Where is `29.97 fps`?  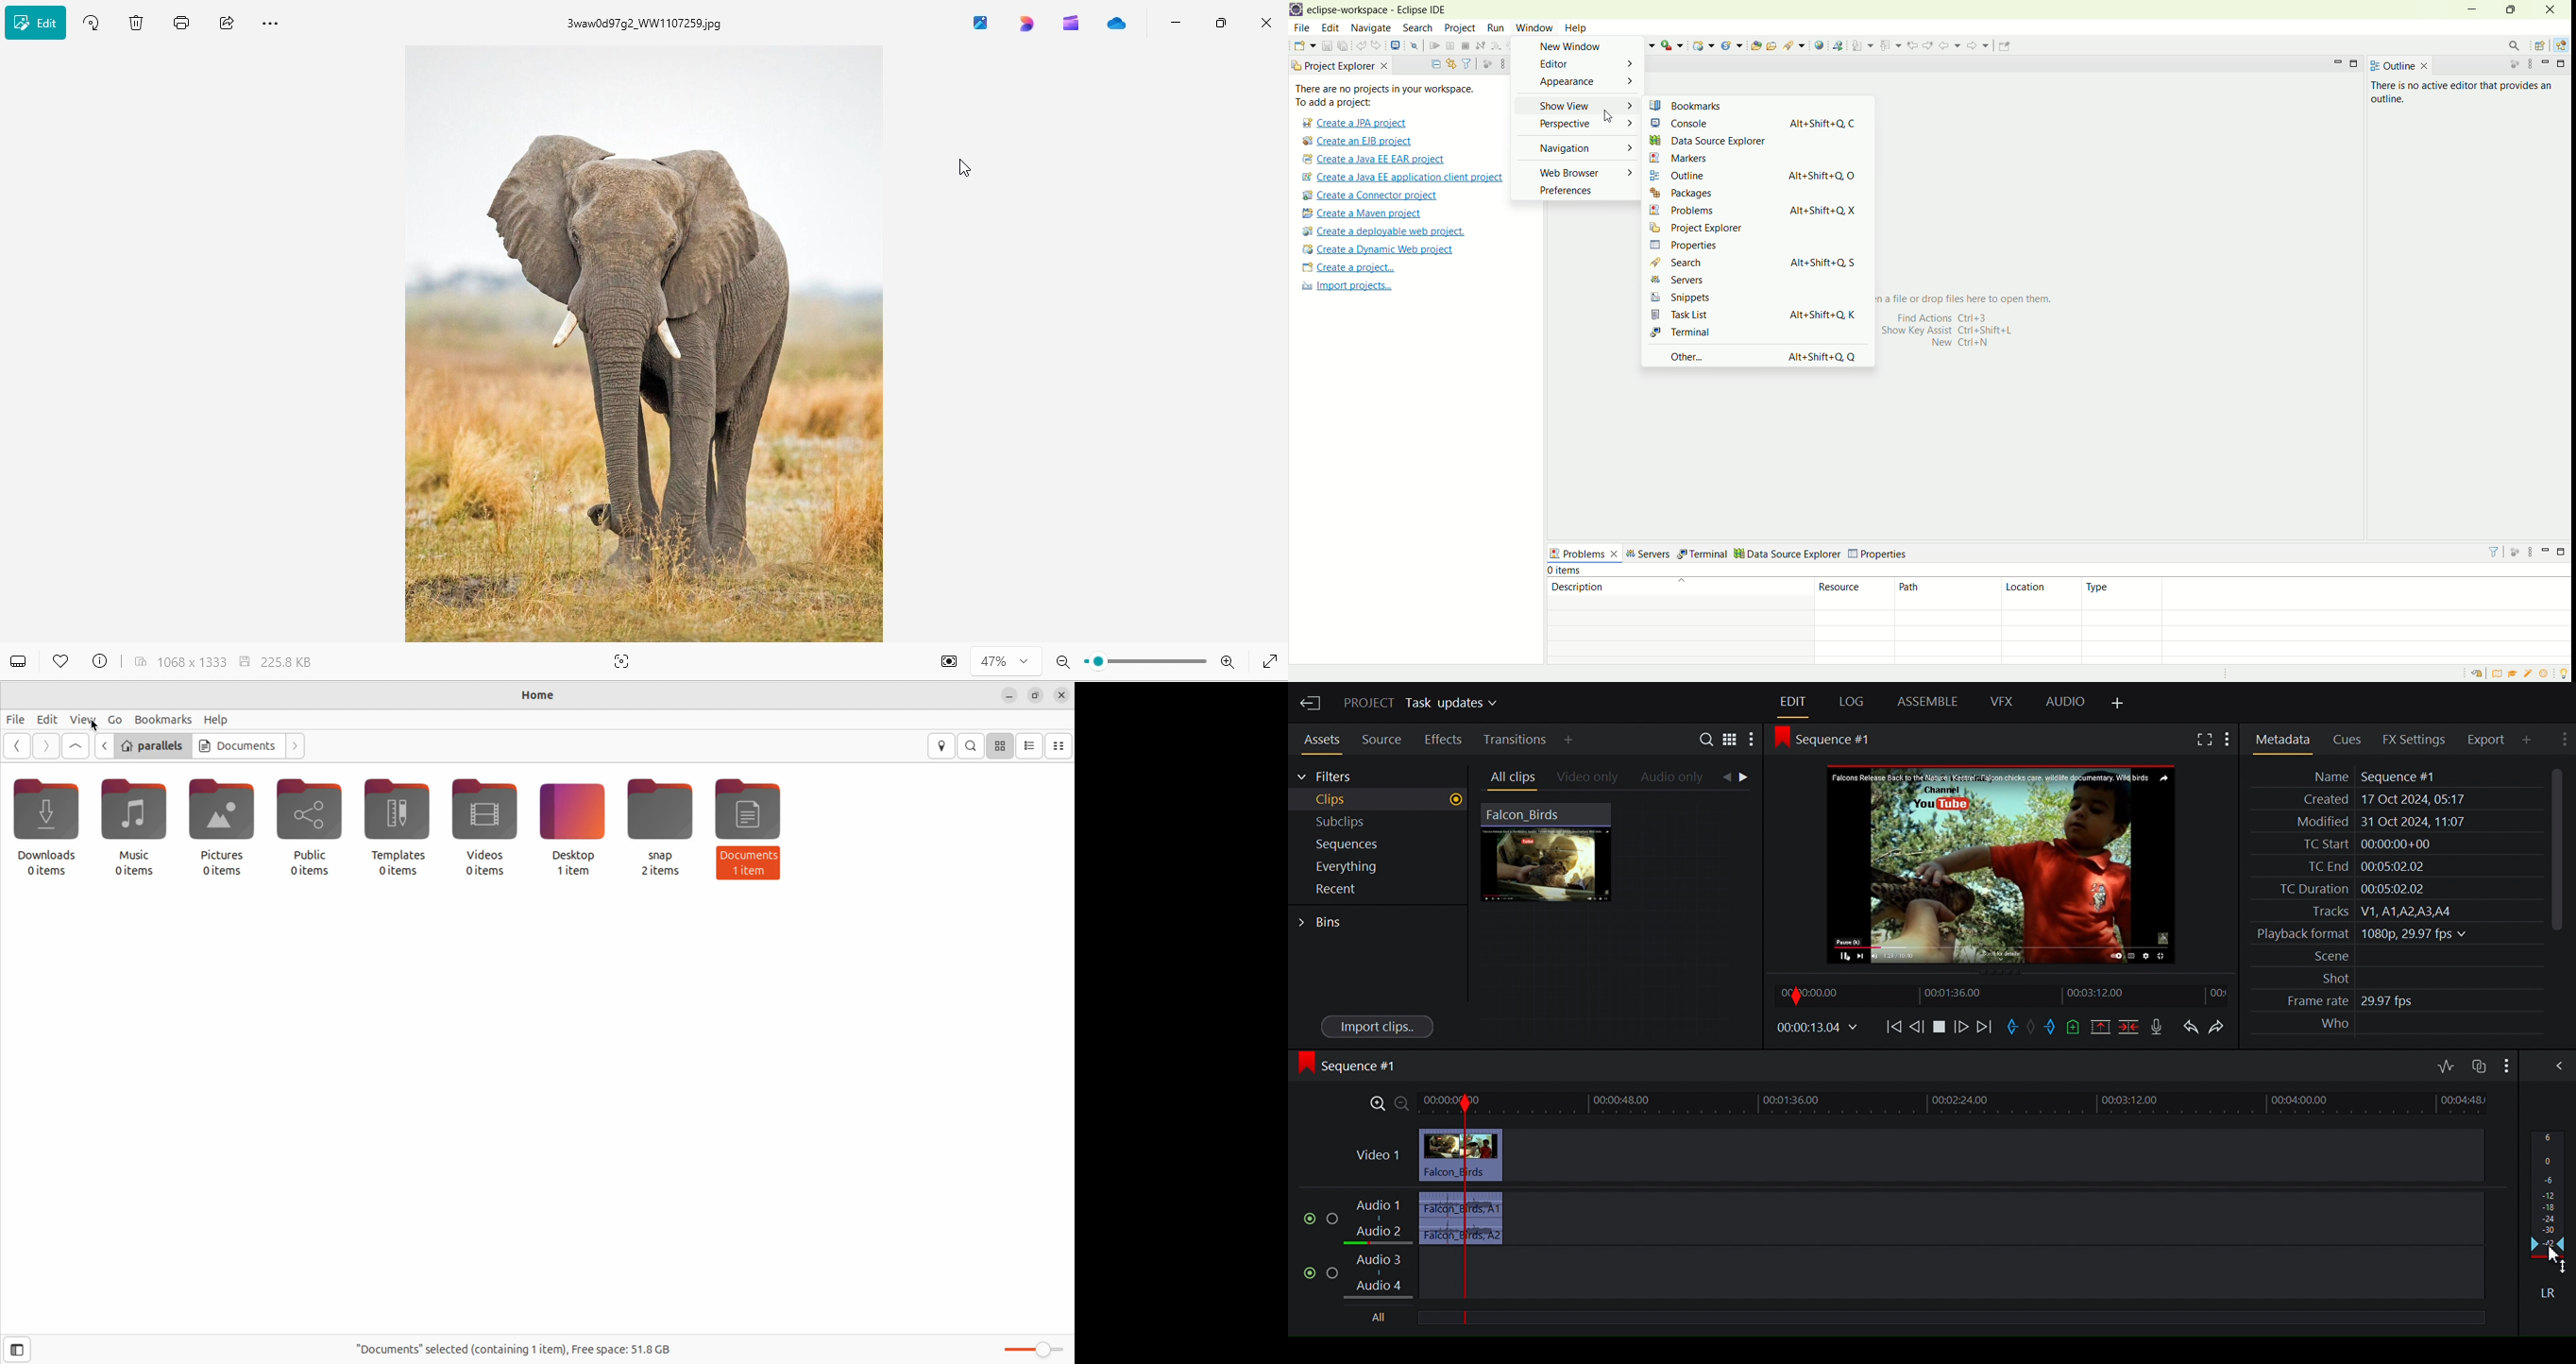
29.97 fps is located at coordinates (2391, 1002).